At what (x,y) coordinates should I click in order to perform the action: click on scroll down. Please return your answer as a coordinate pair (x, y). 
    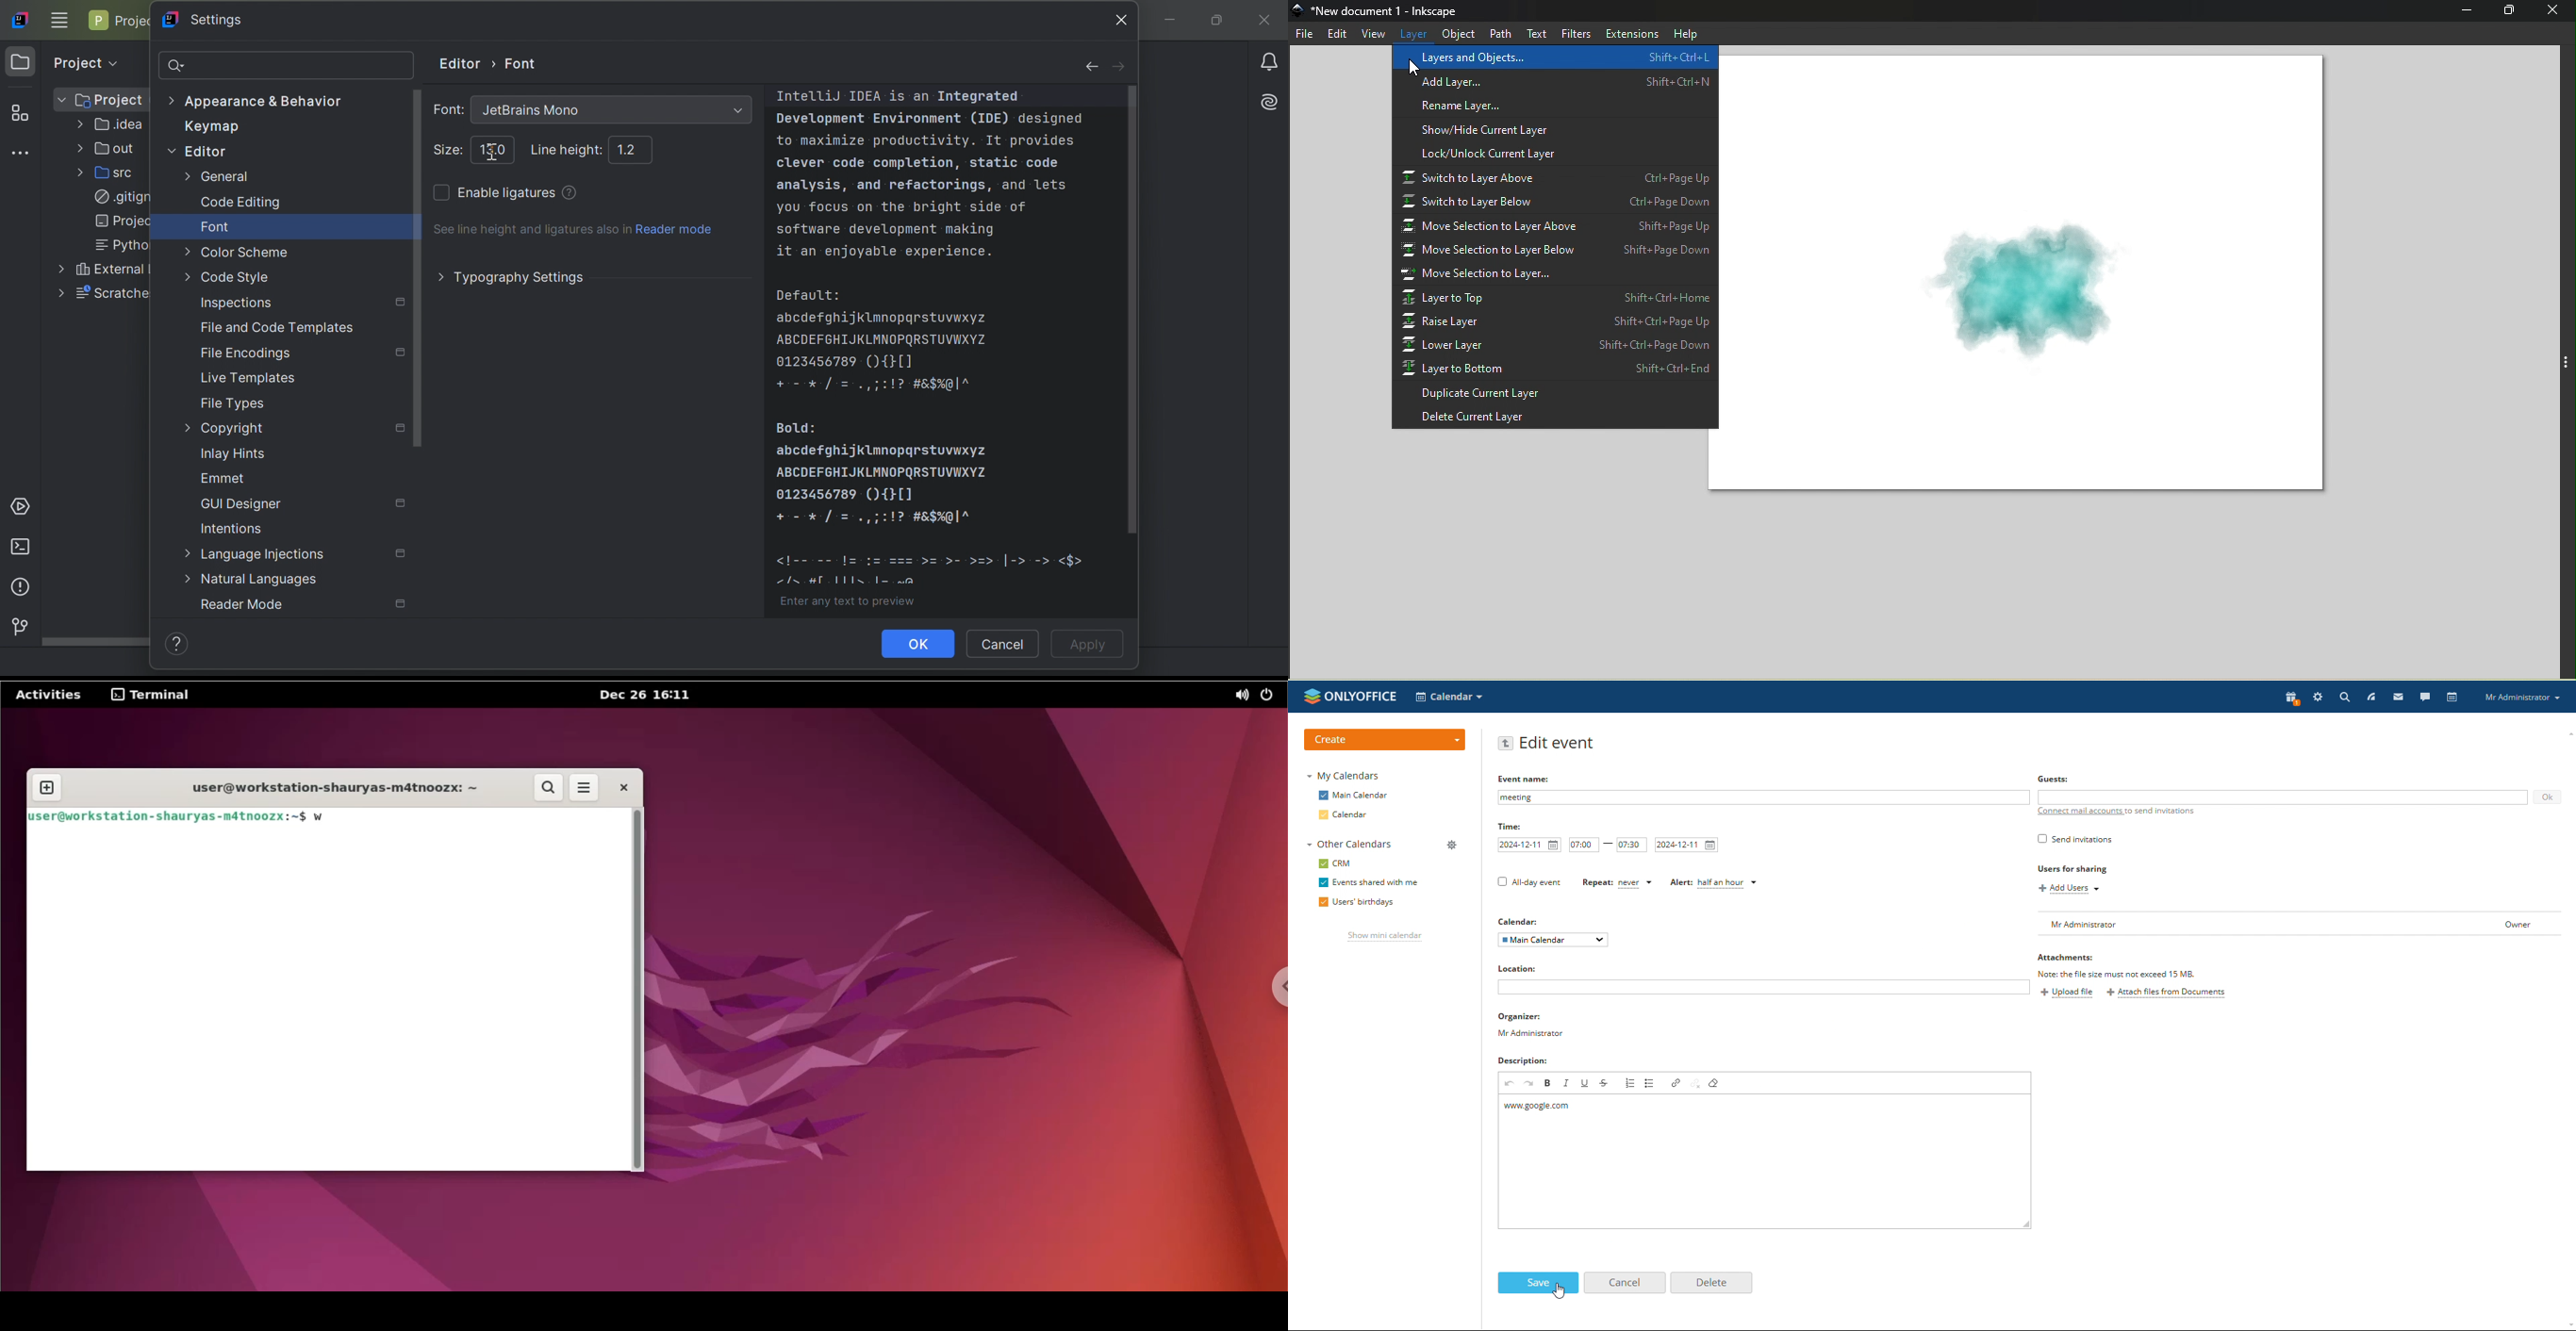
    Looking at the image, I should click on (2568, 1326).